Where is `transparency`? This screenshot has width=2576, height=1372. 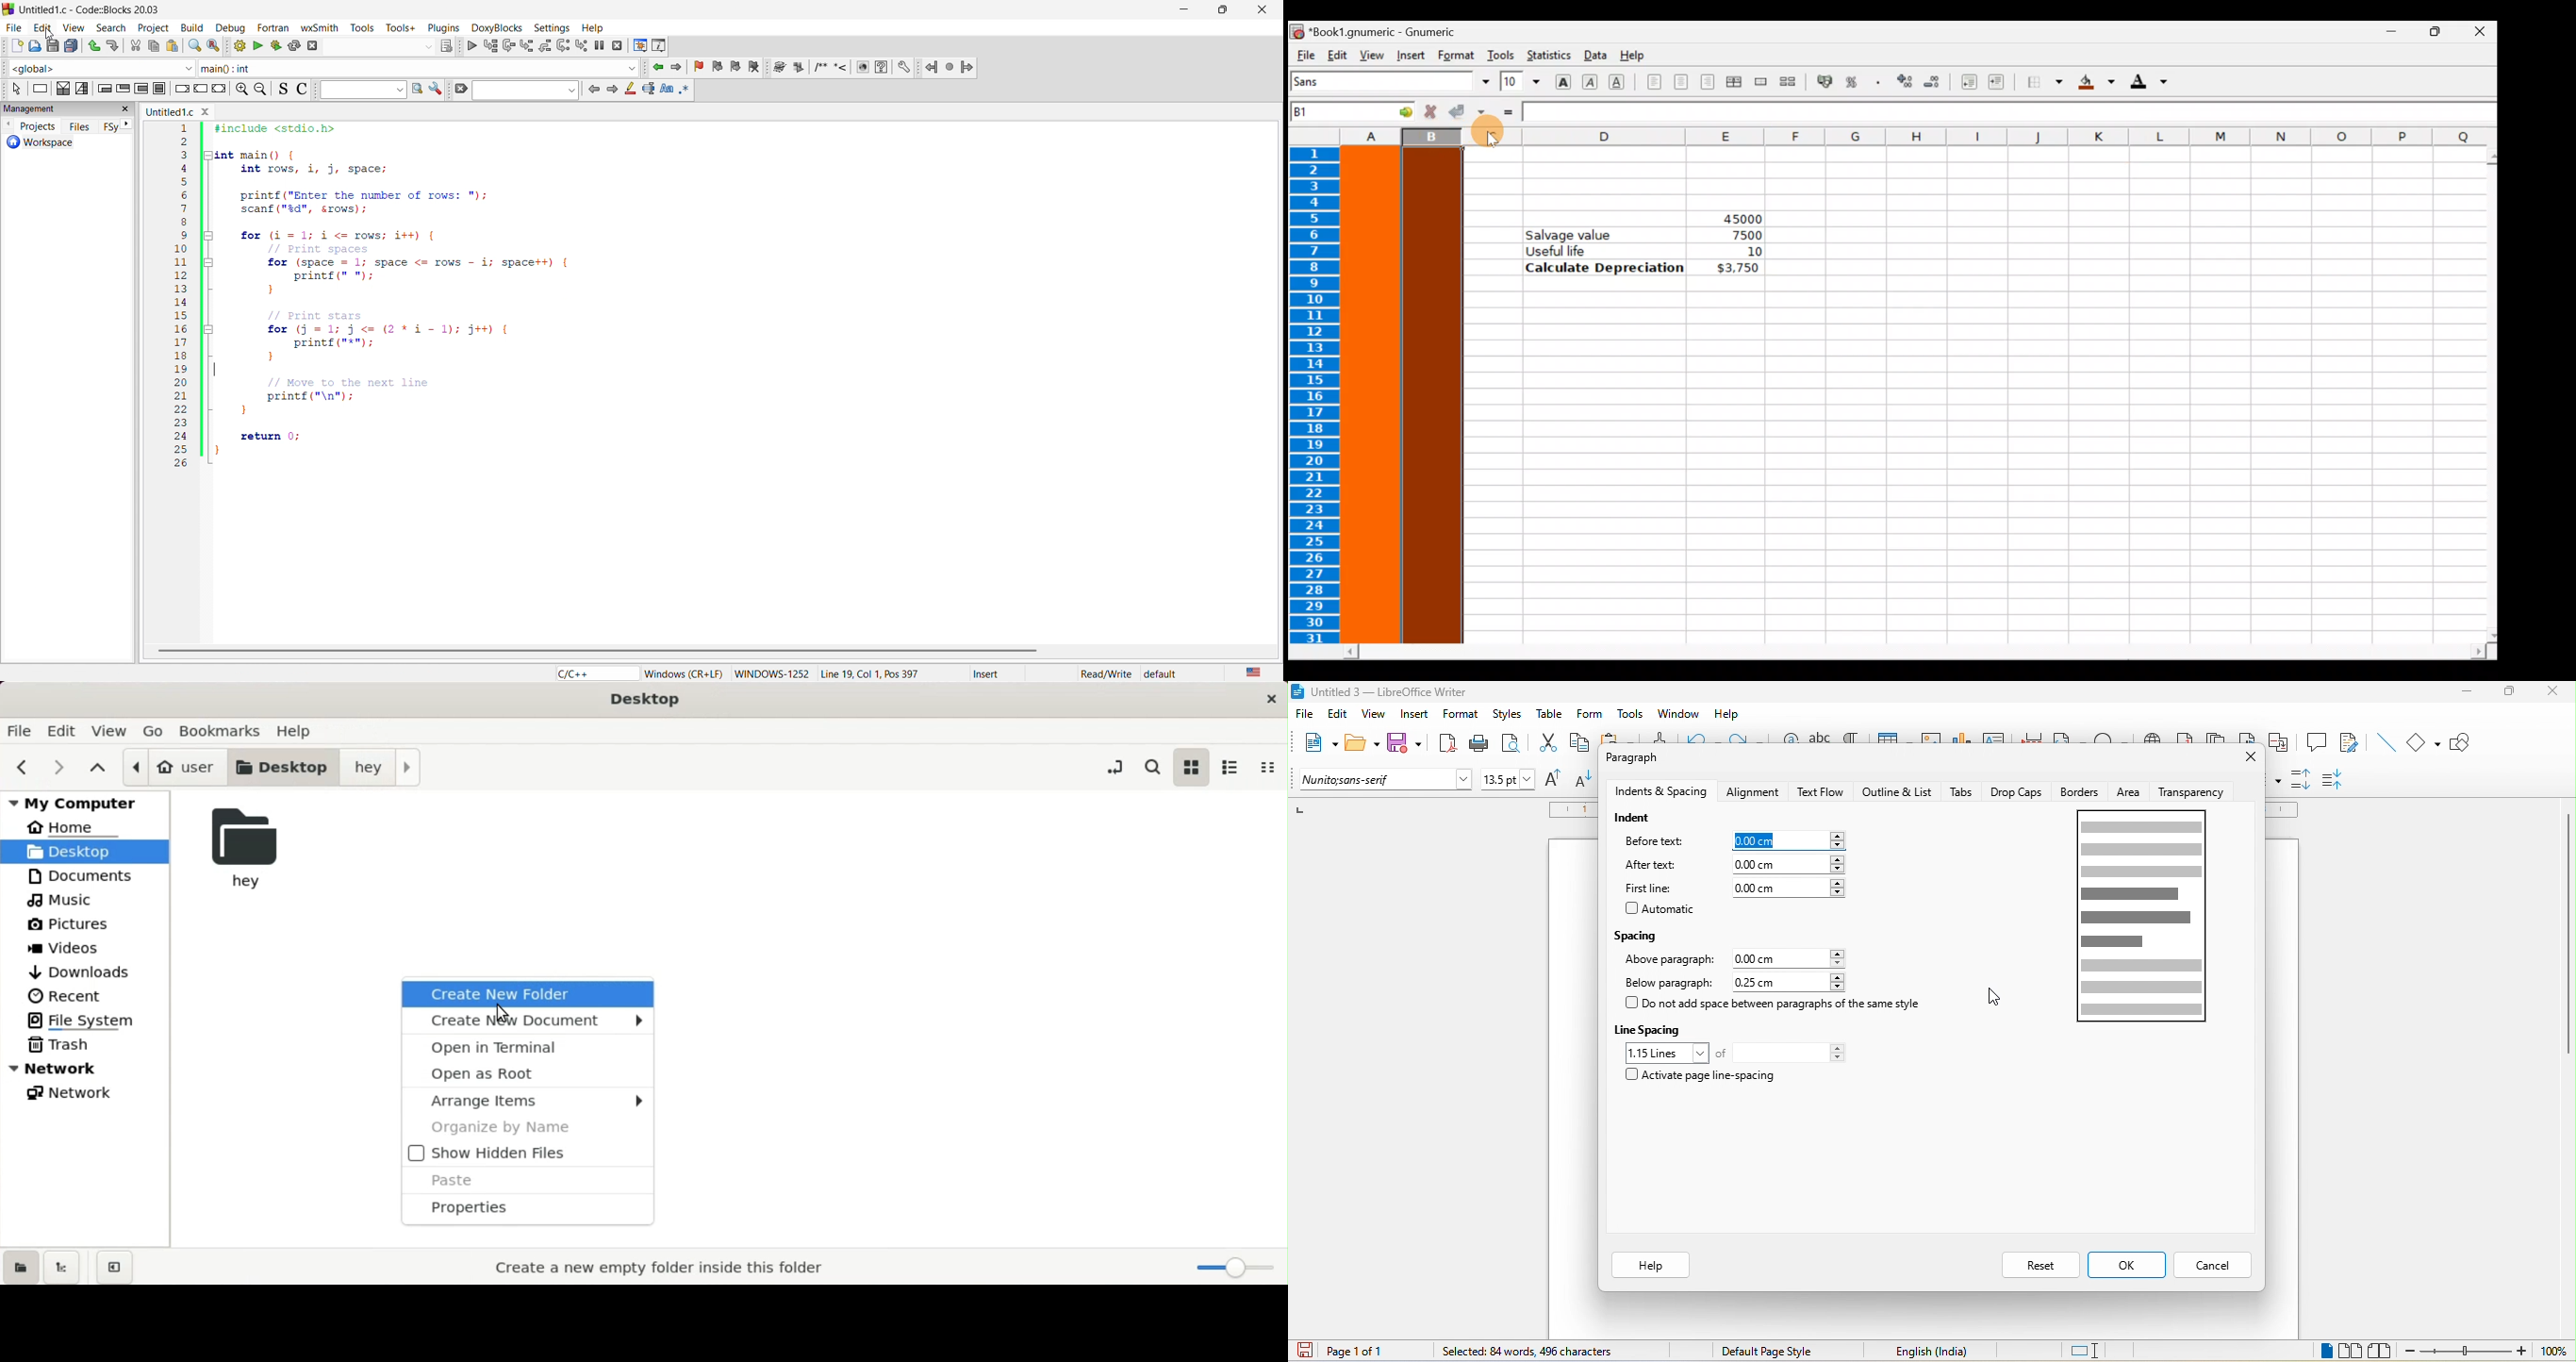 transparency is located at coordinates (2193, 793).